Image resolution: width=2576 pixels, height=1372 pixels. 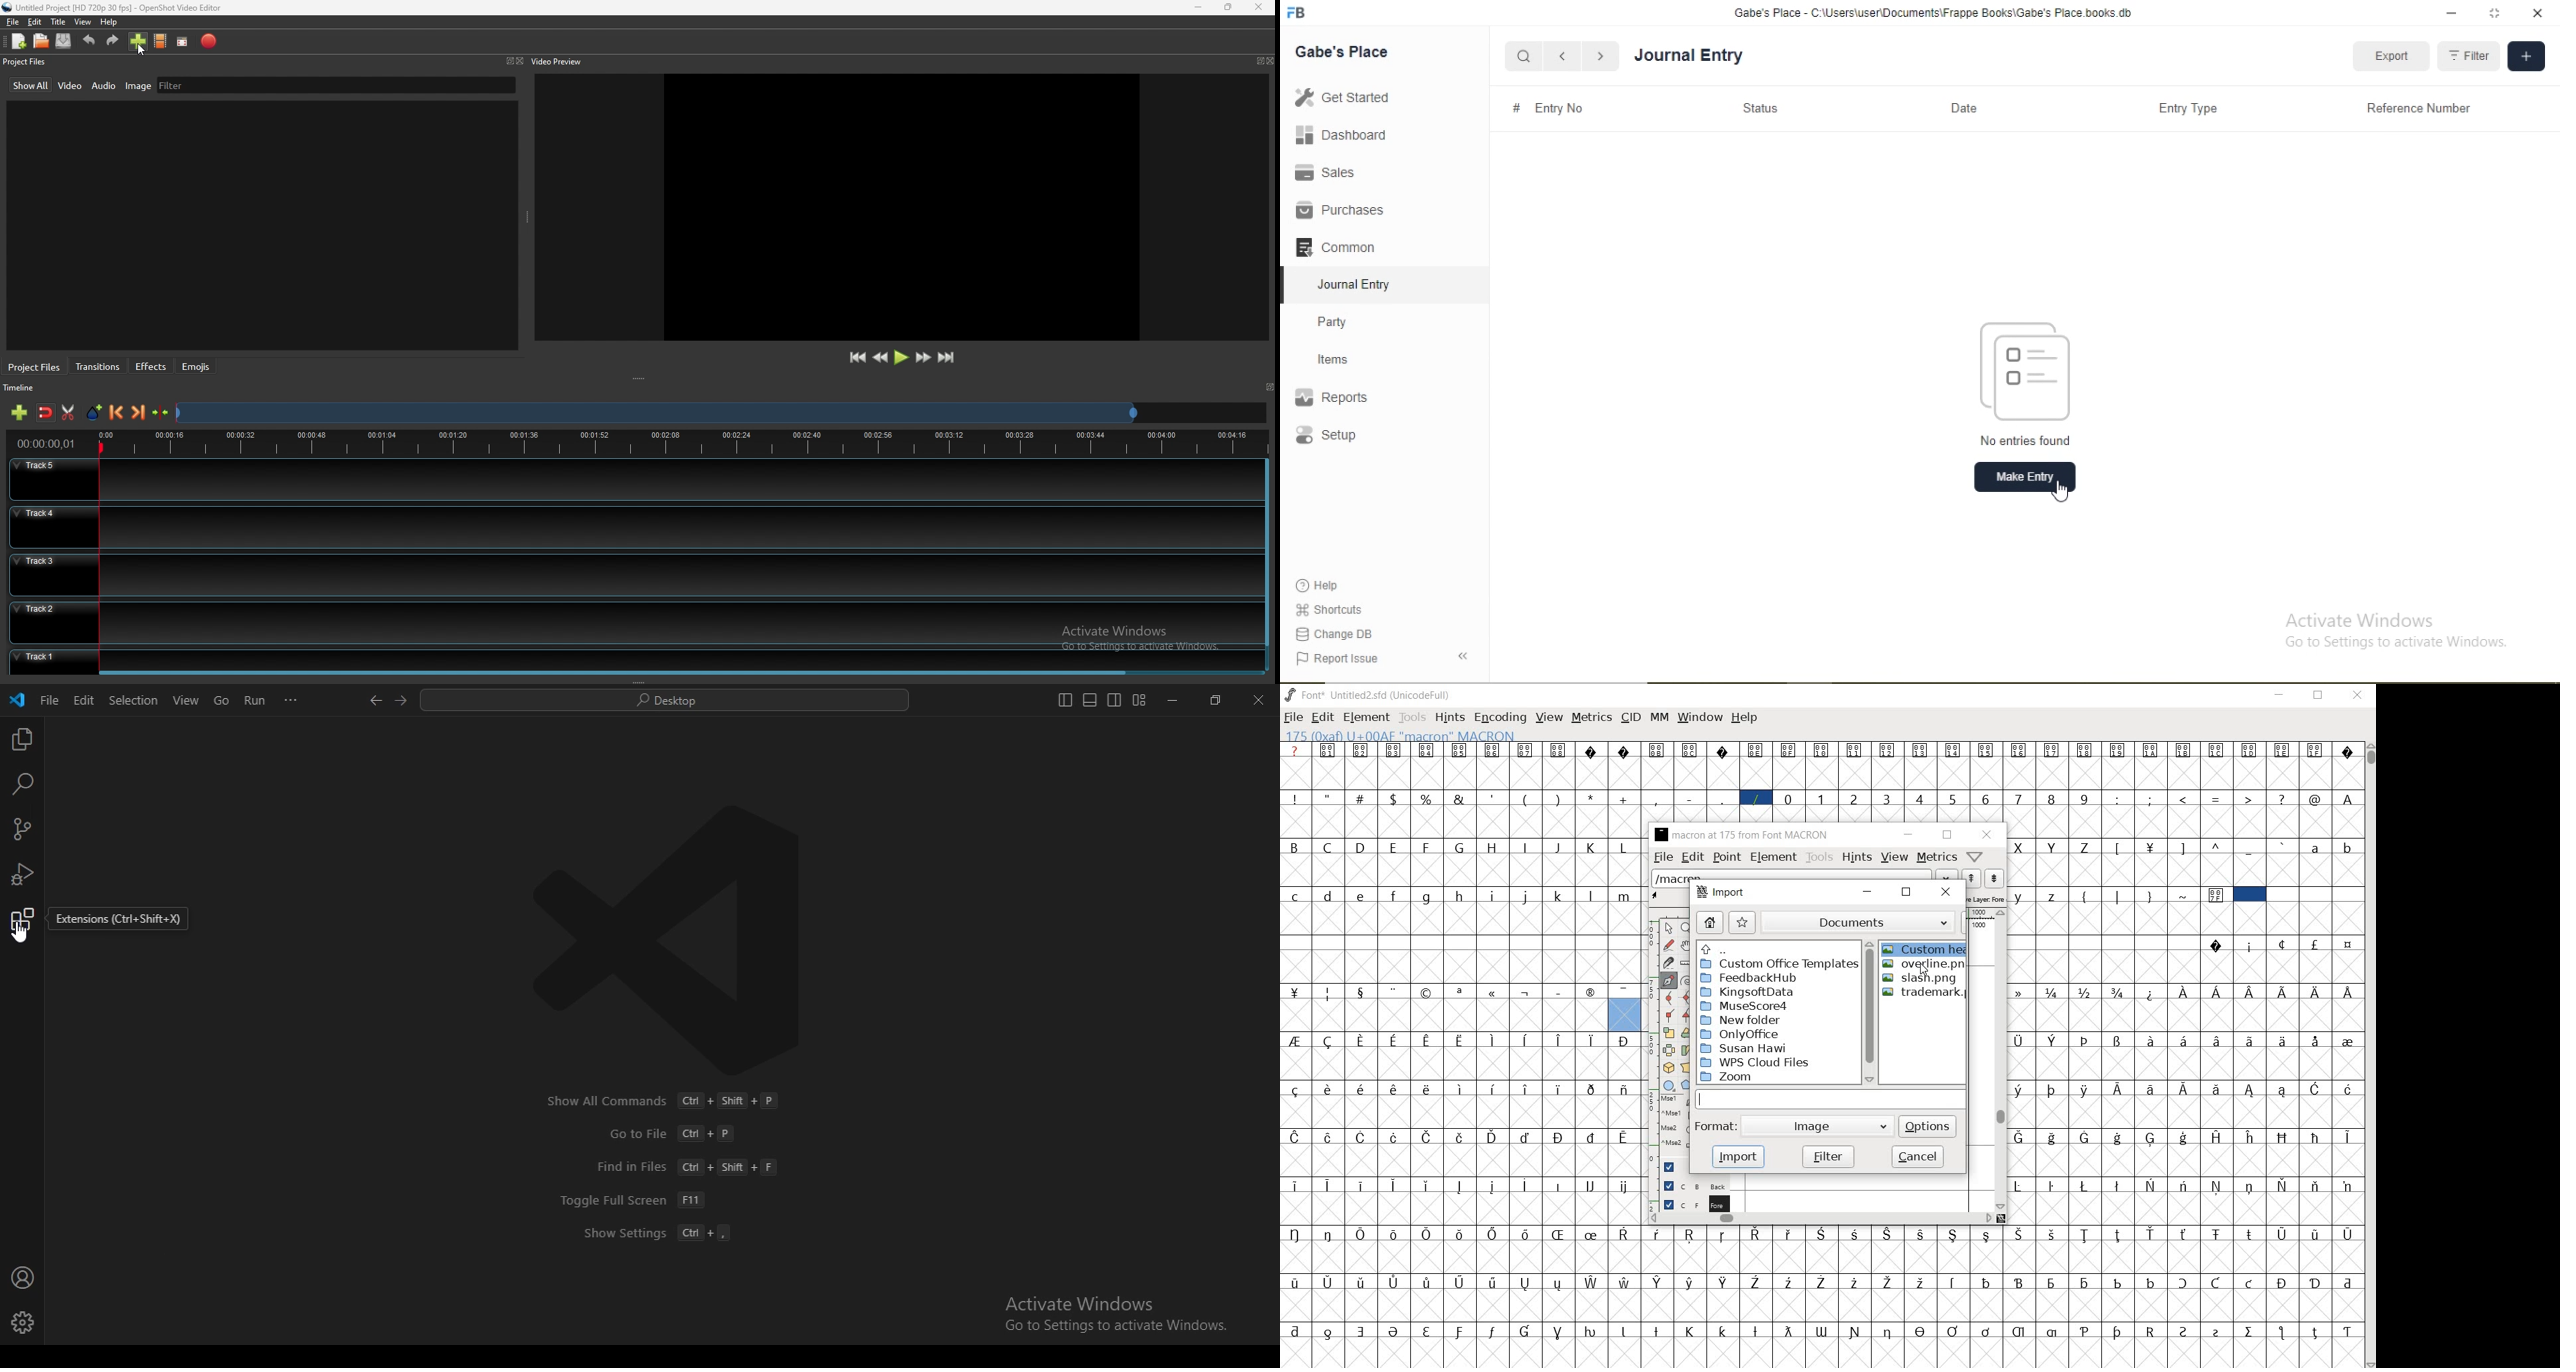 I want to click on Export, so click(x=2391, y=57).